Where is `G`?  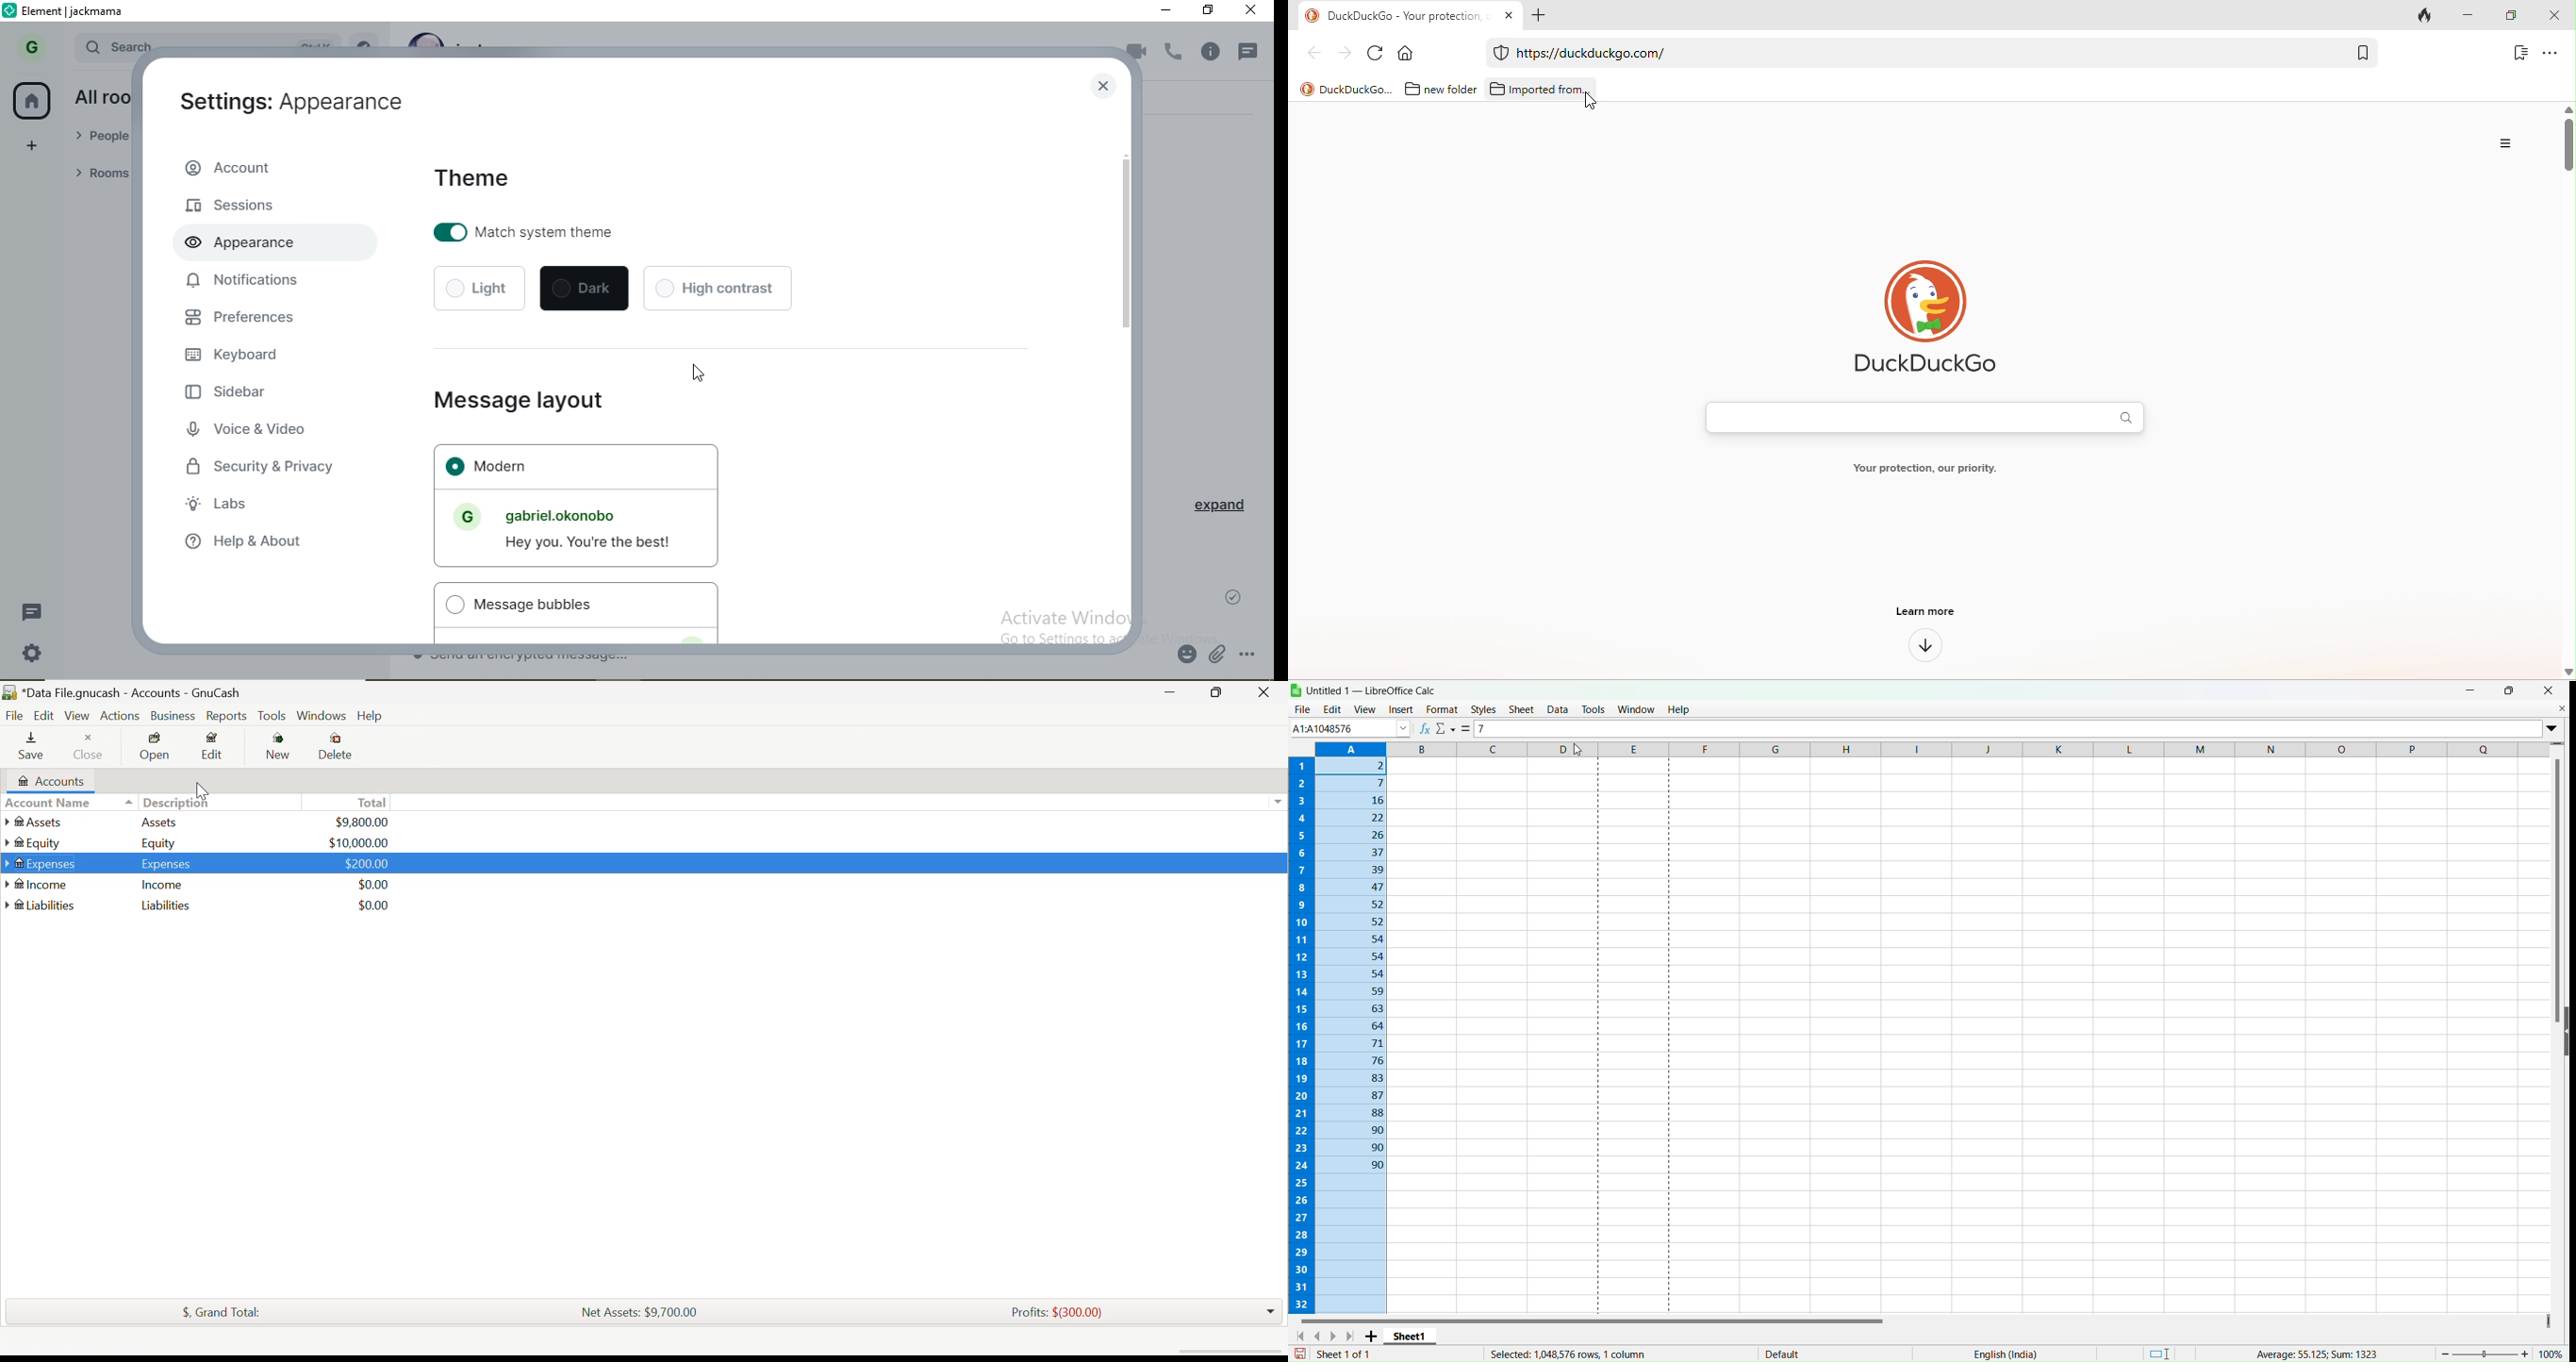 G is located at coordinates (28, 49).